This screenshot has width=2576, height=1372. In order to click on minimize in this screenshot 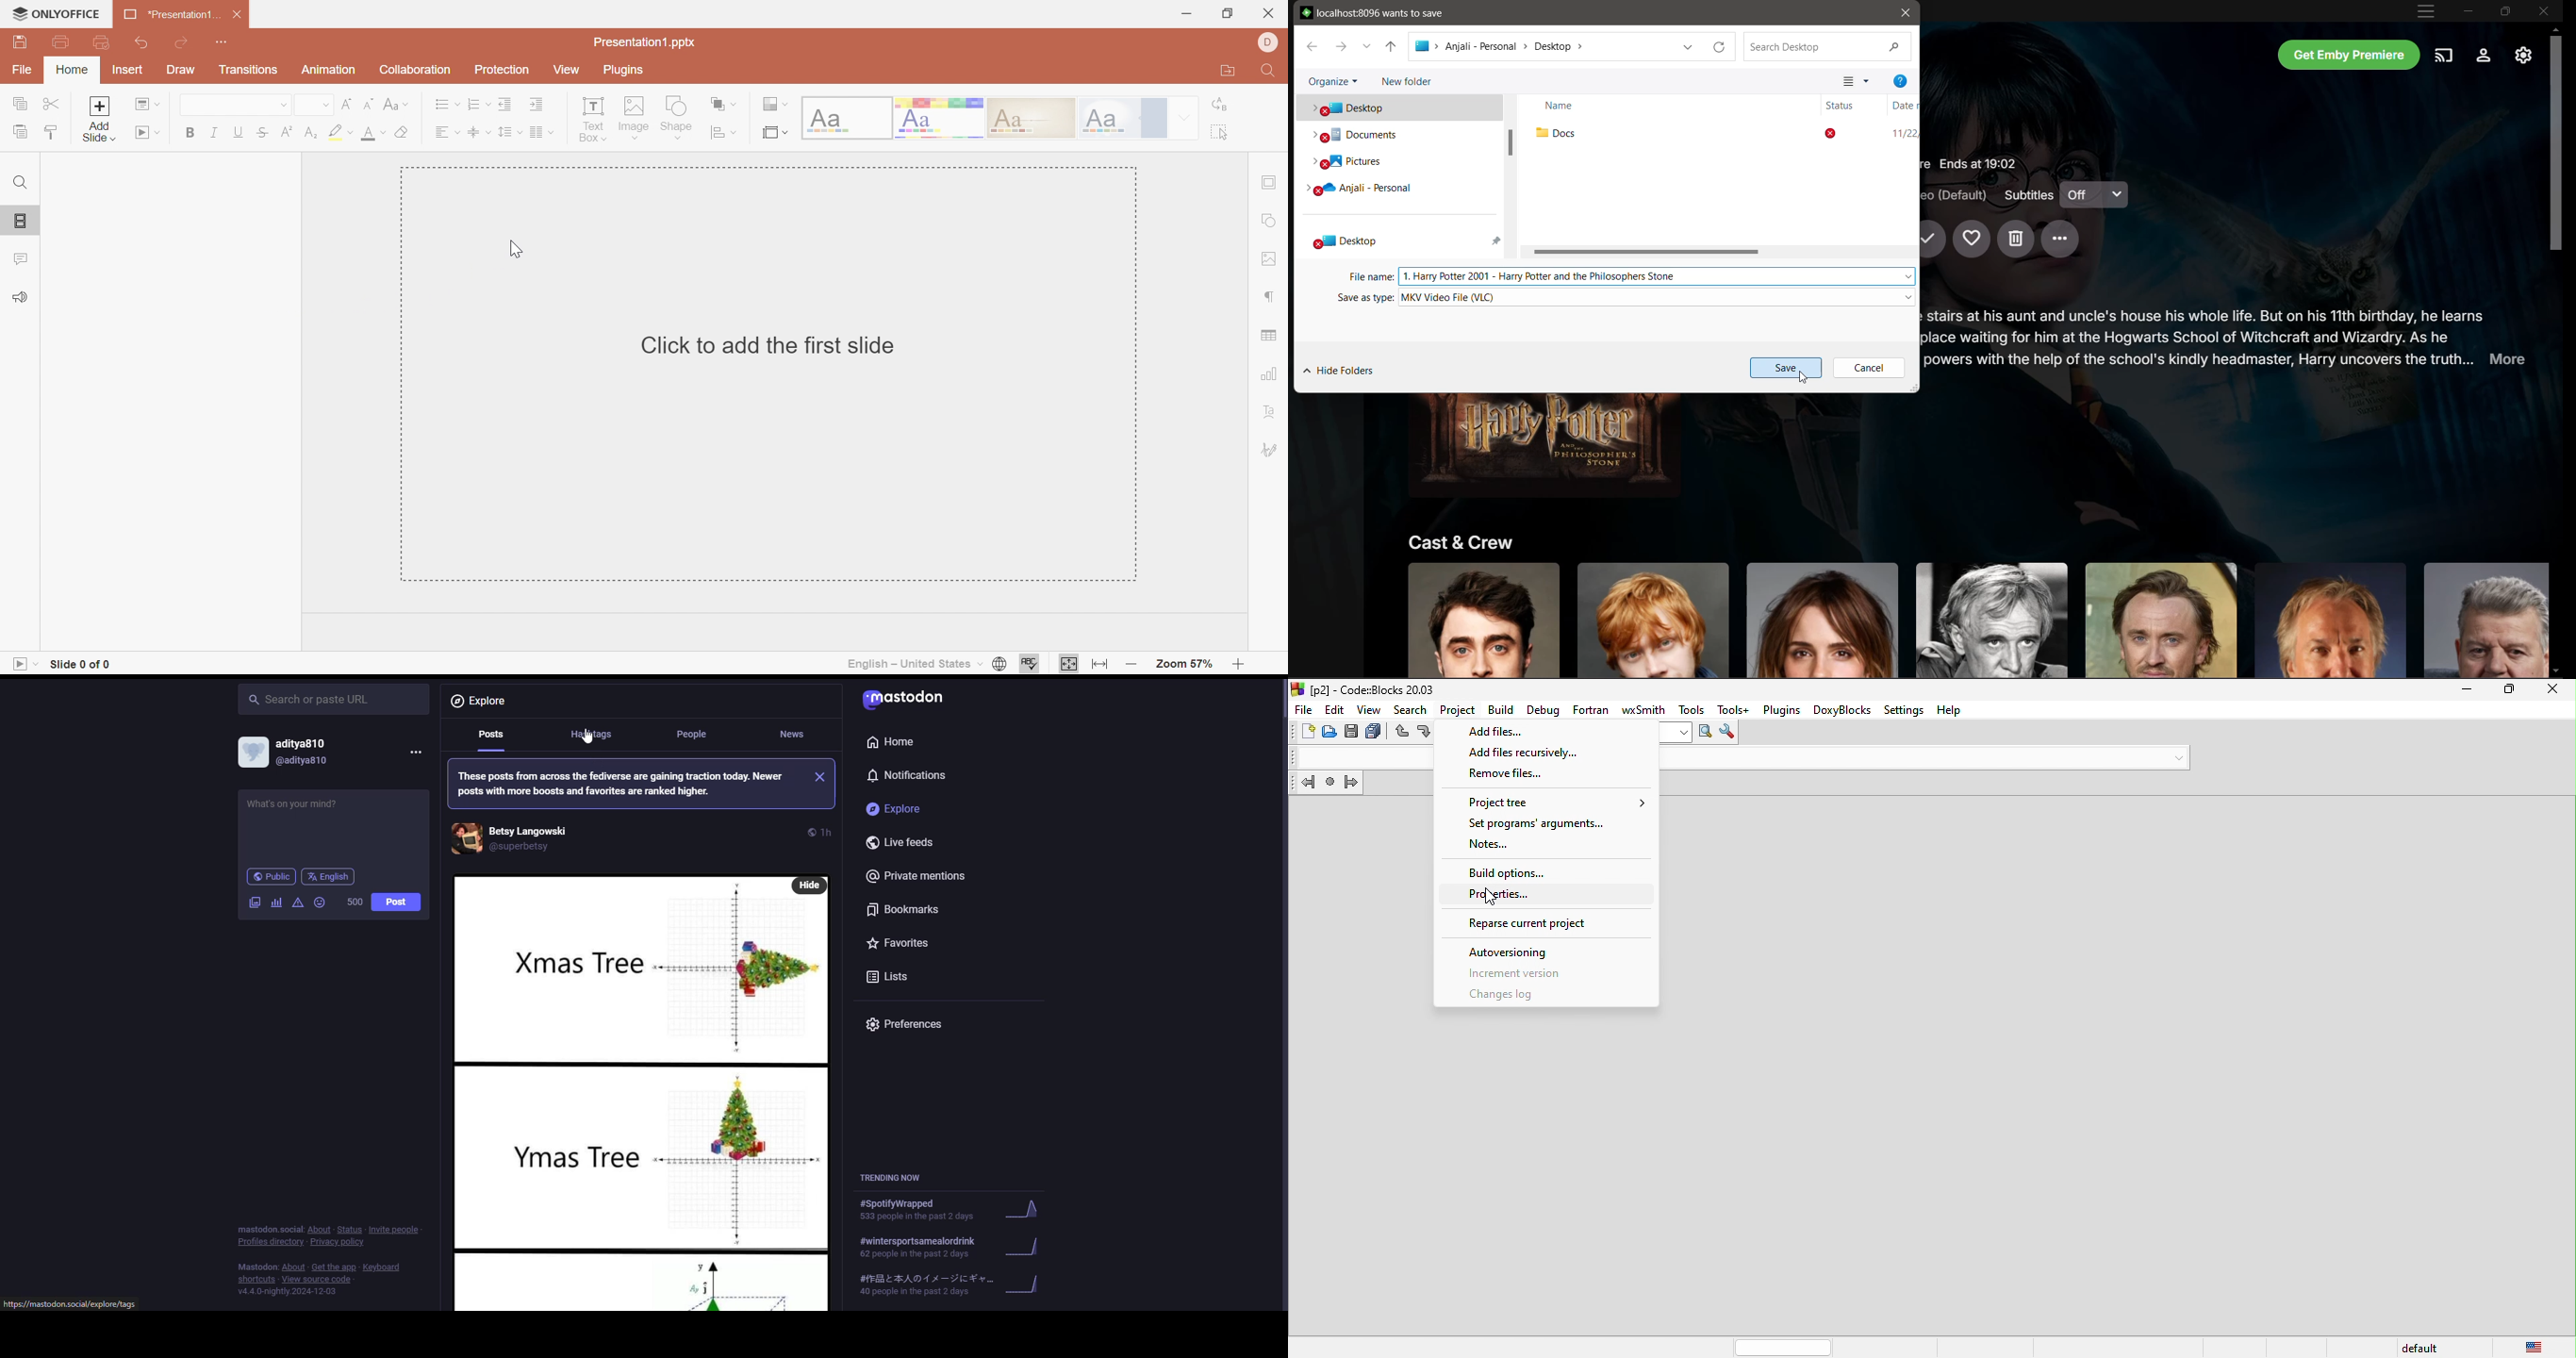, I will do `click(2468, 690)`.